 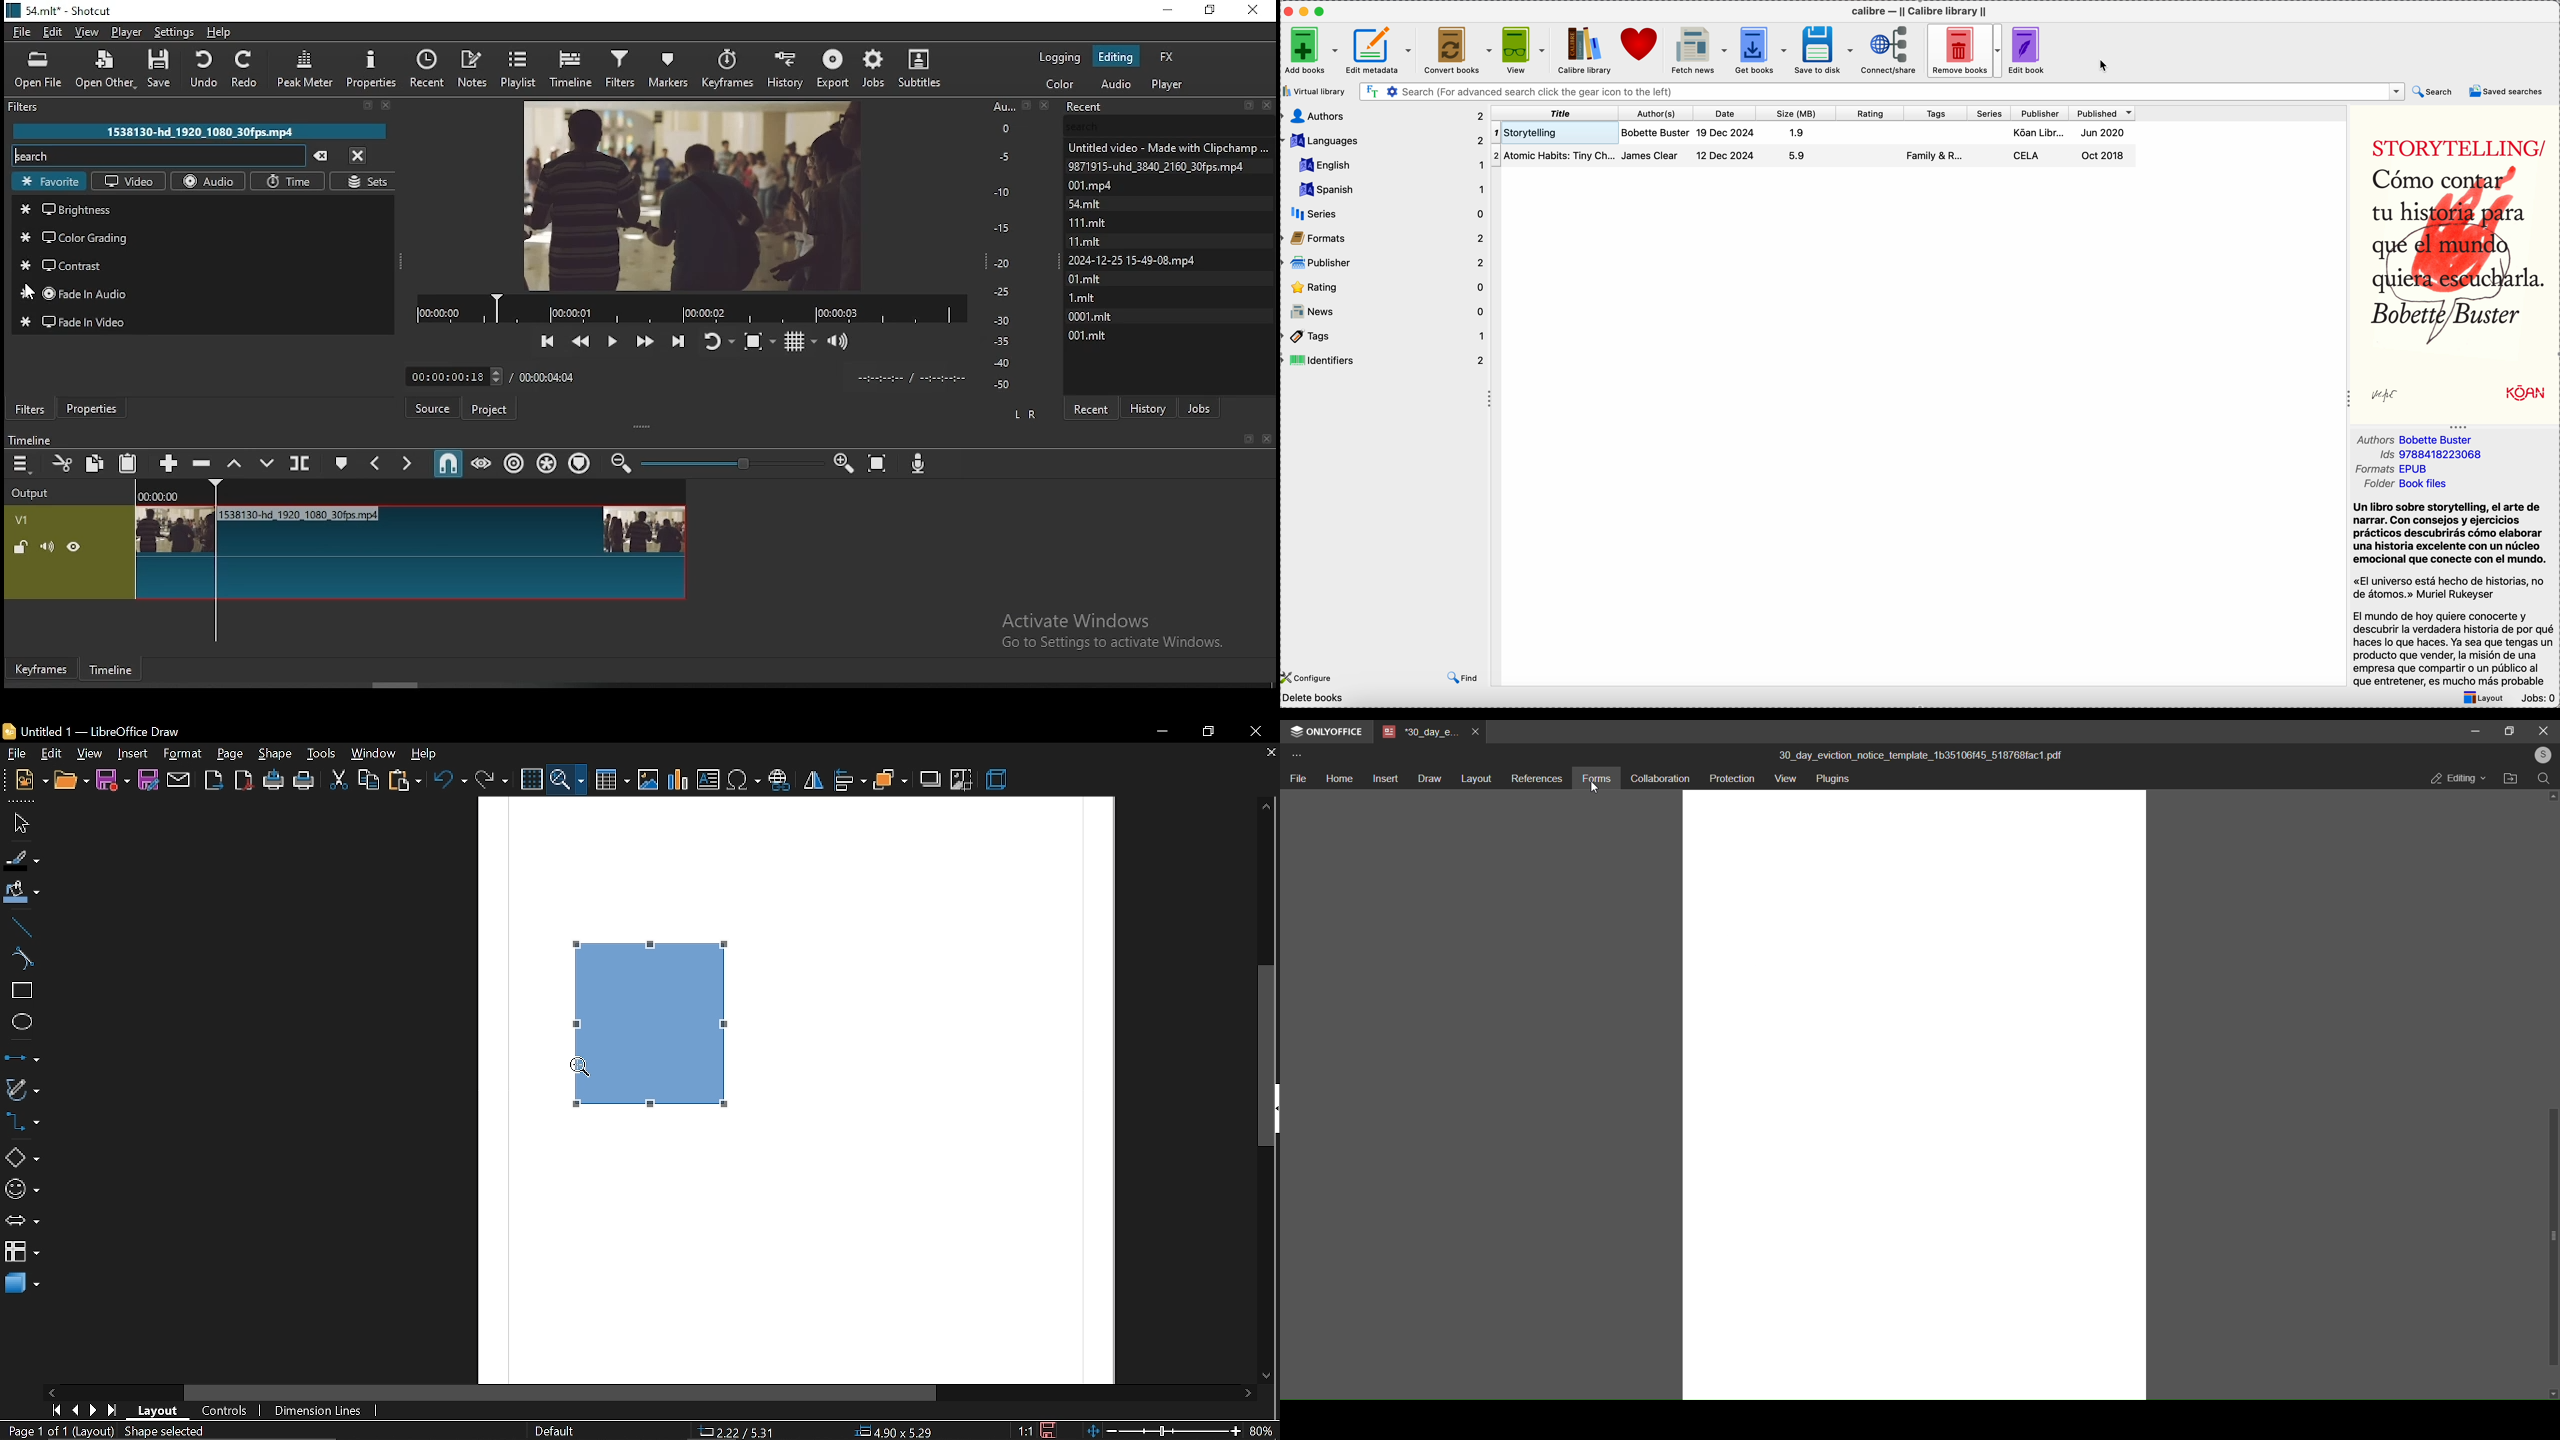 What do you see at coordinates (2509, 731) in the screenshot?
I see `maximize` at bounding box center [2509, 731].